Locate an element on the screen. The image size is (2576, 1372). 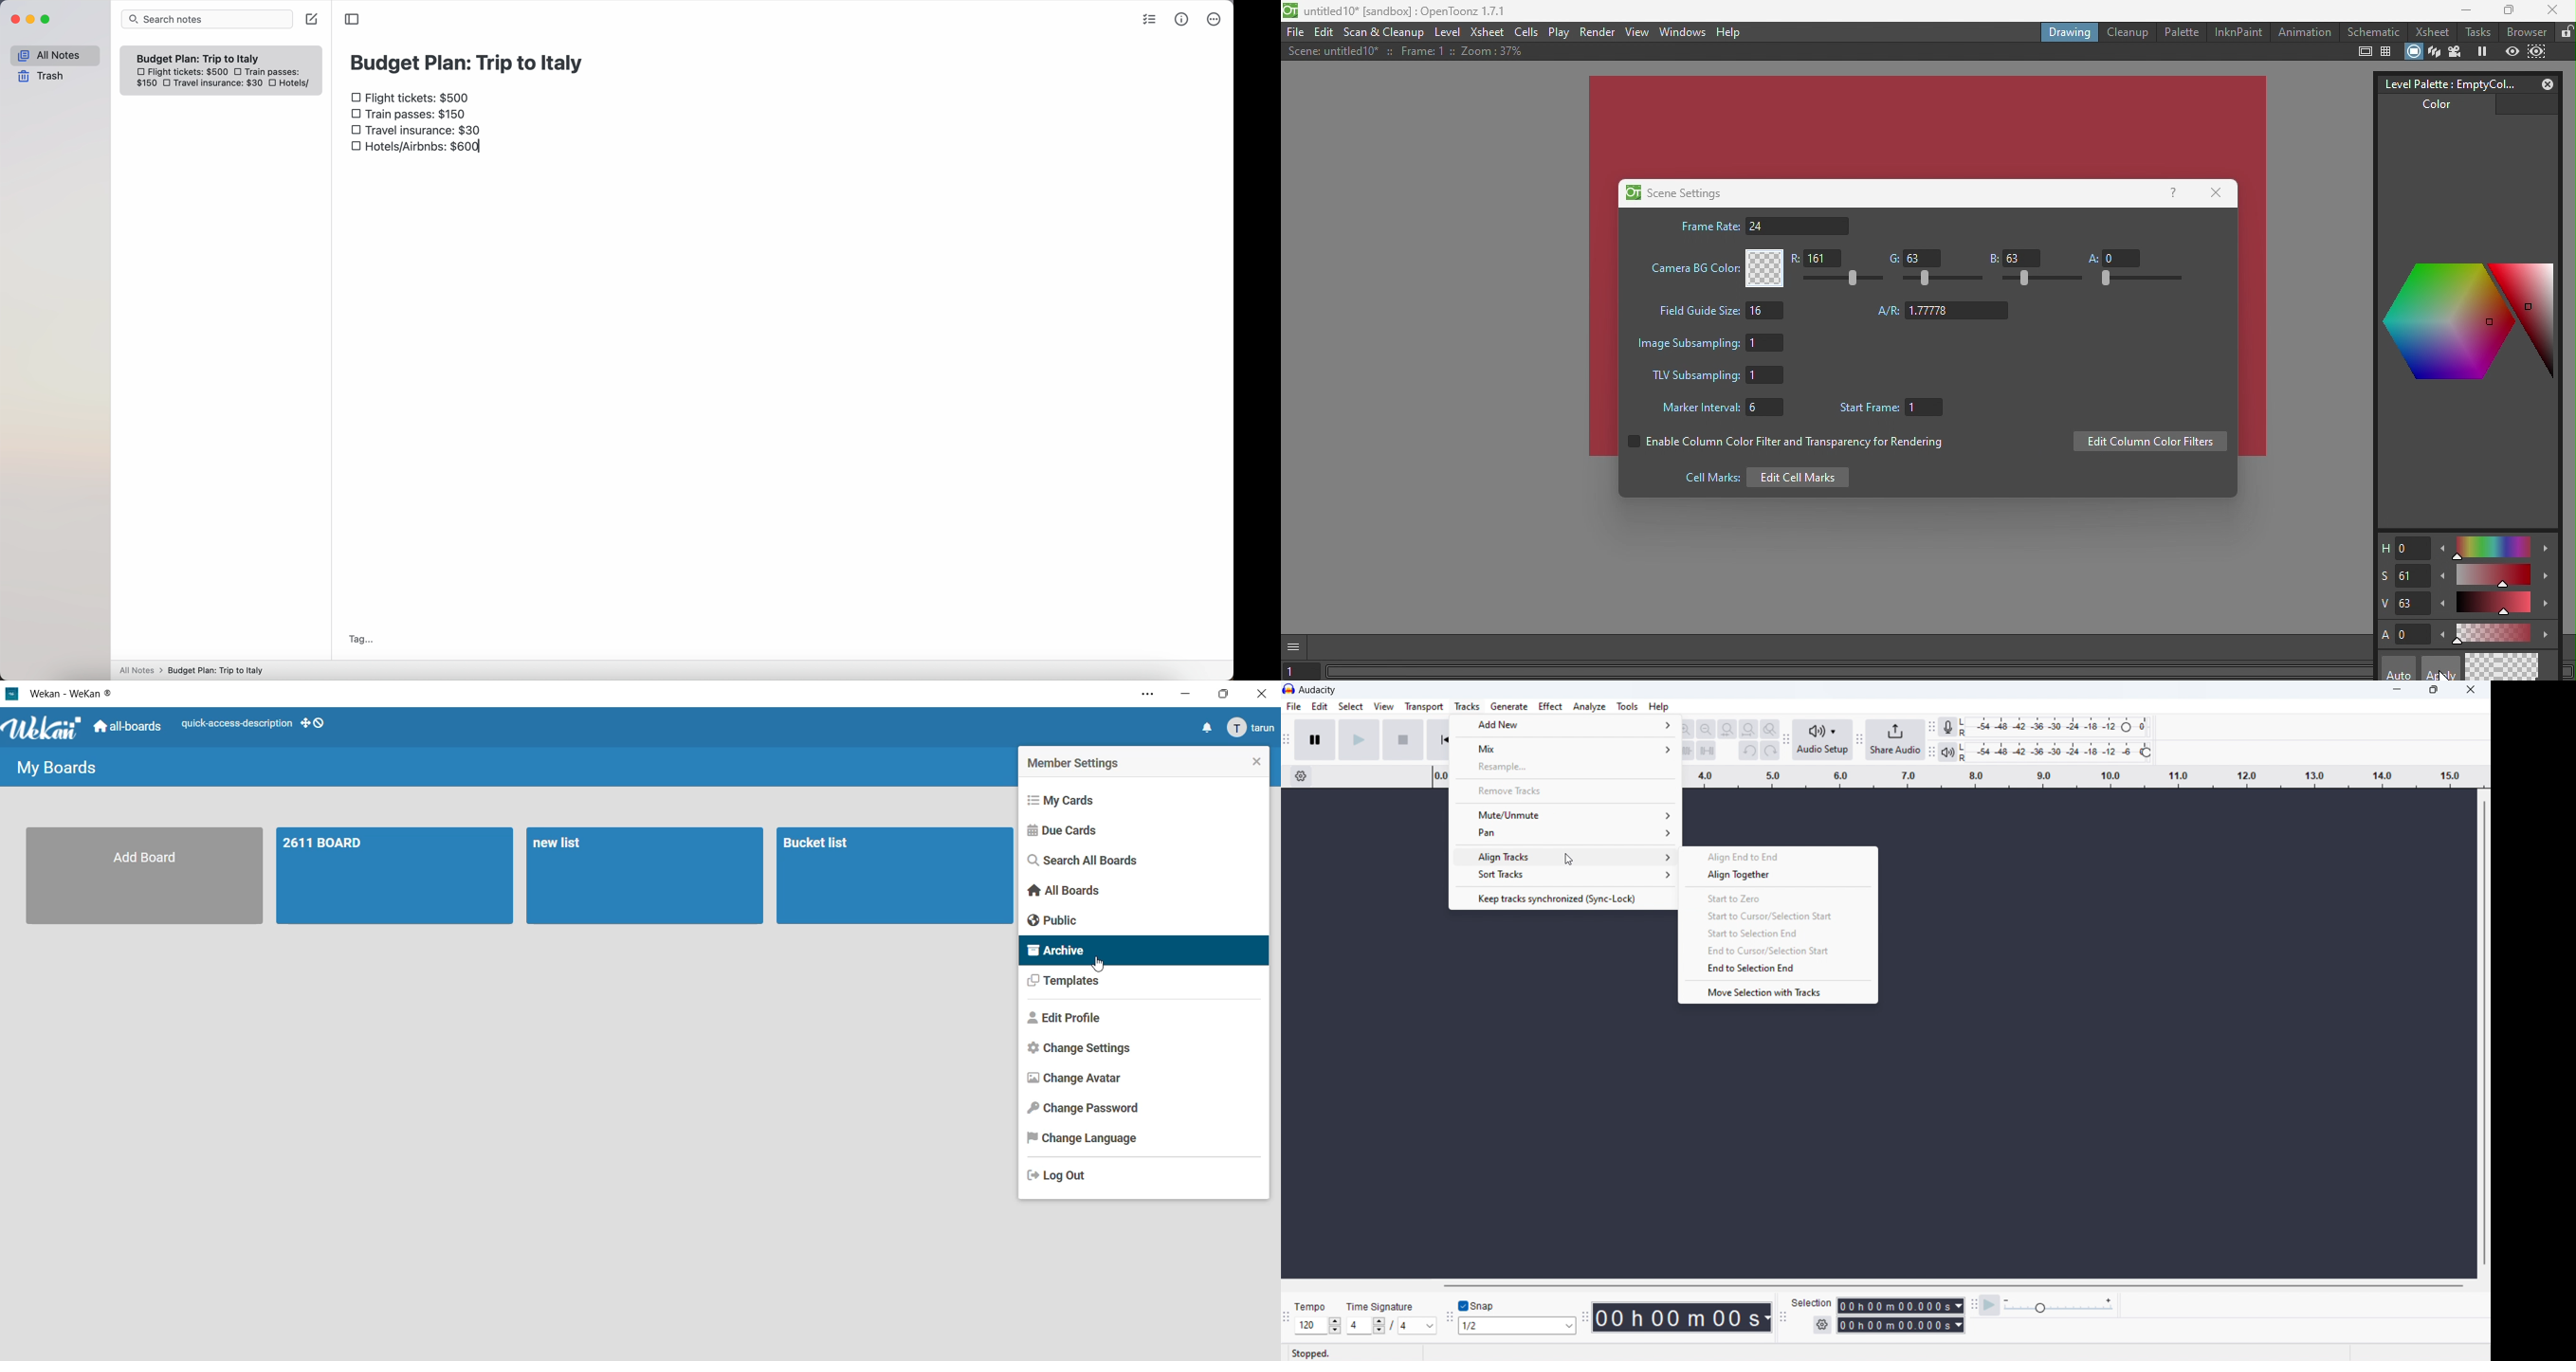
selection settings is located at coordinates (1822, 1325).